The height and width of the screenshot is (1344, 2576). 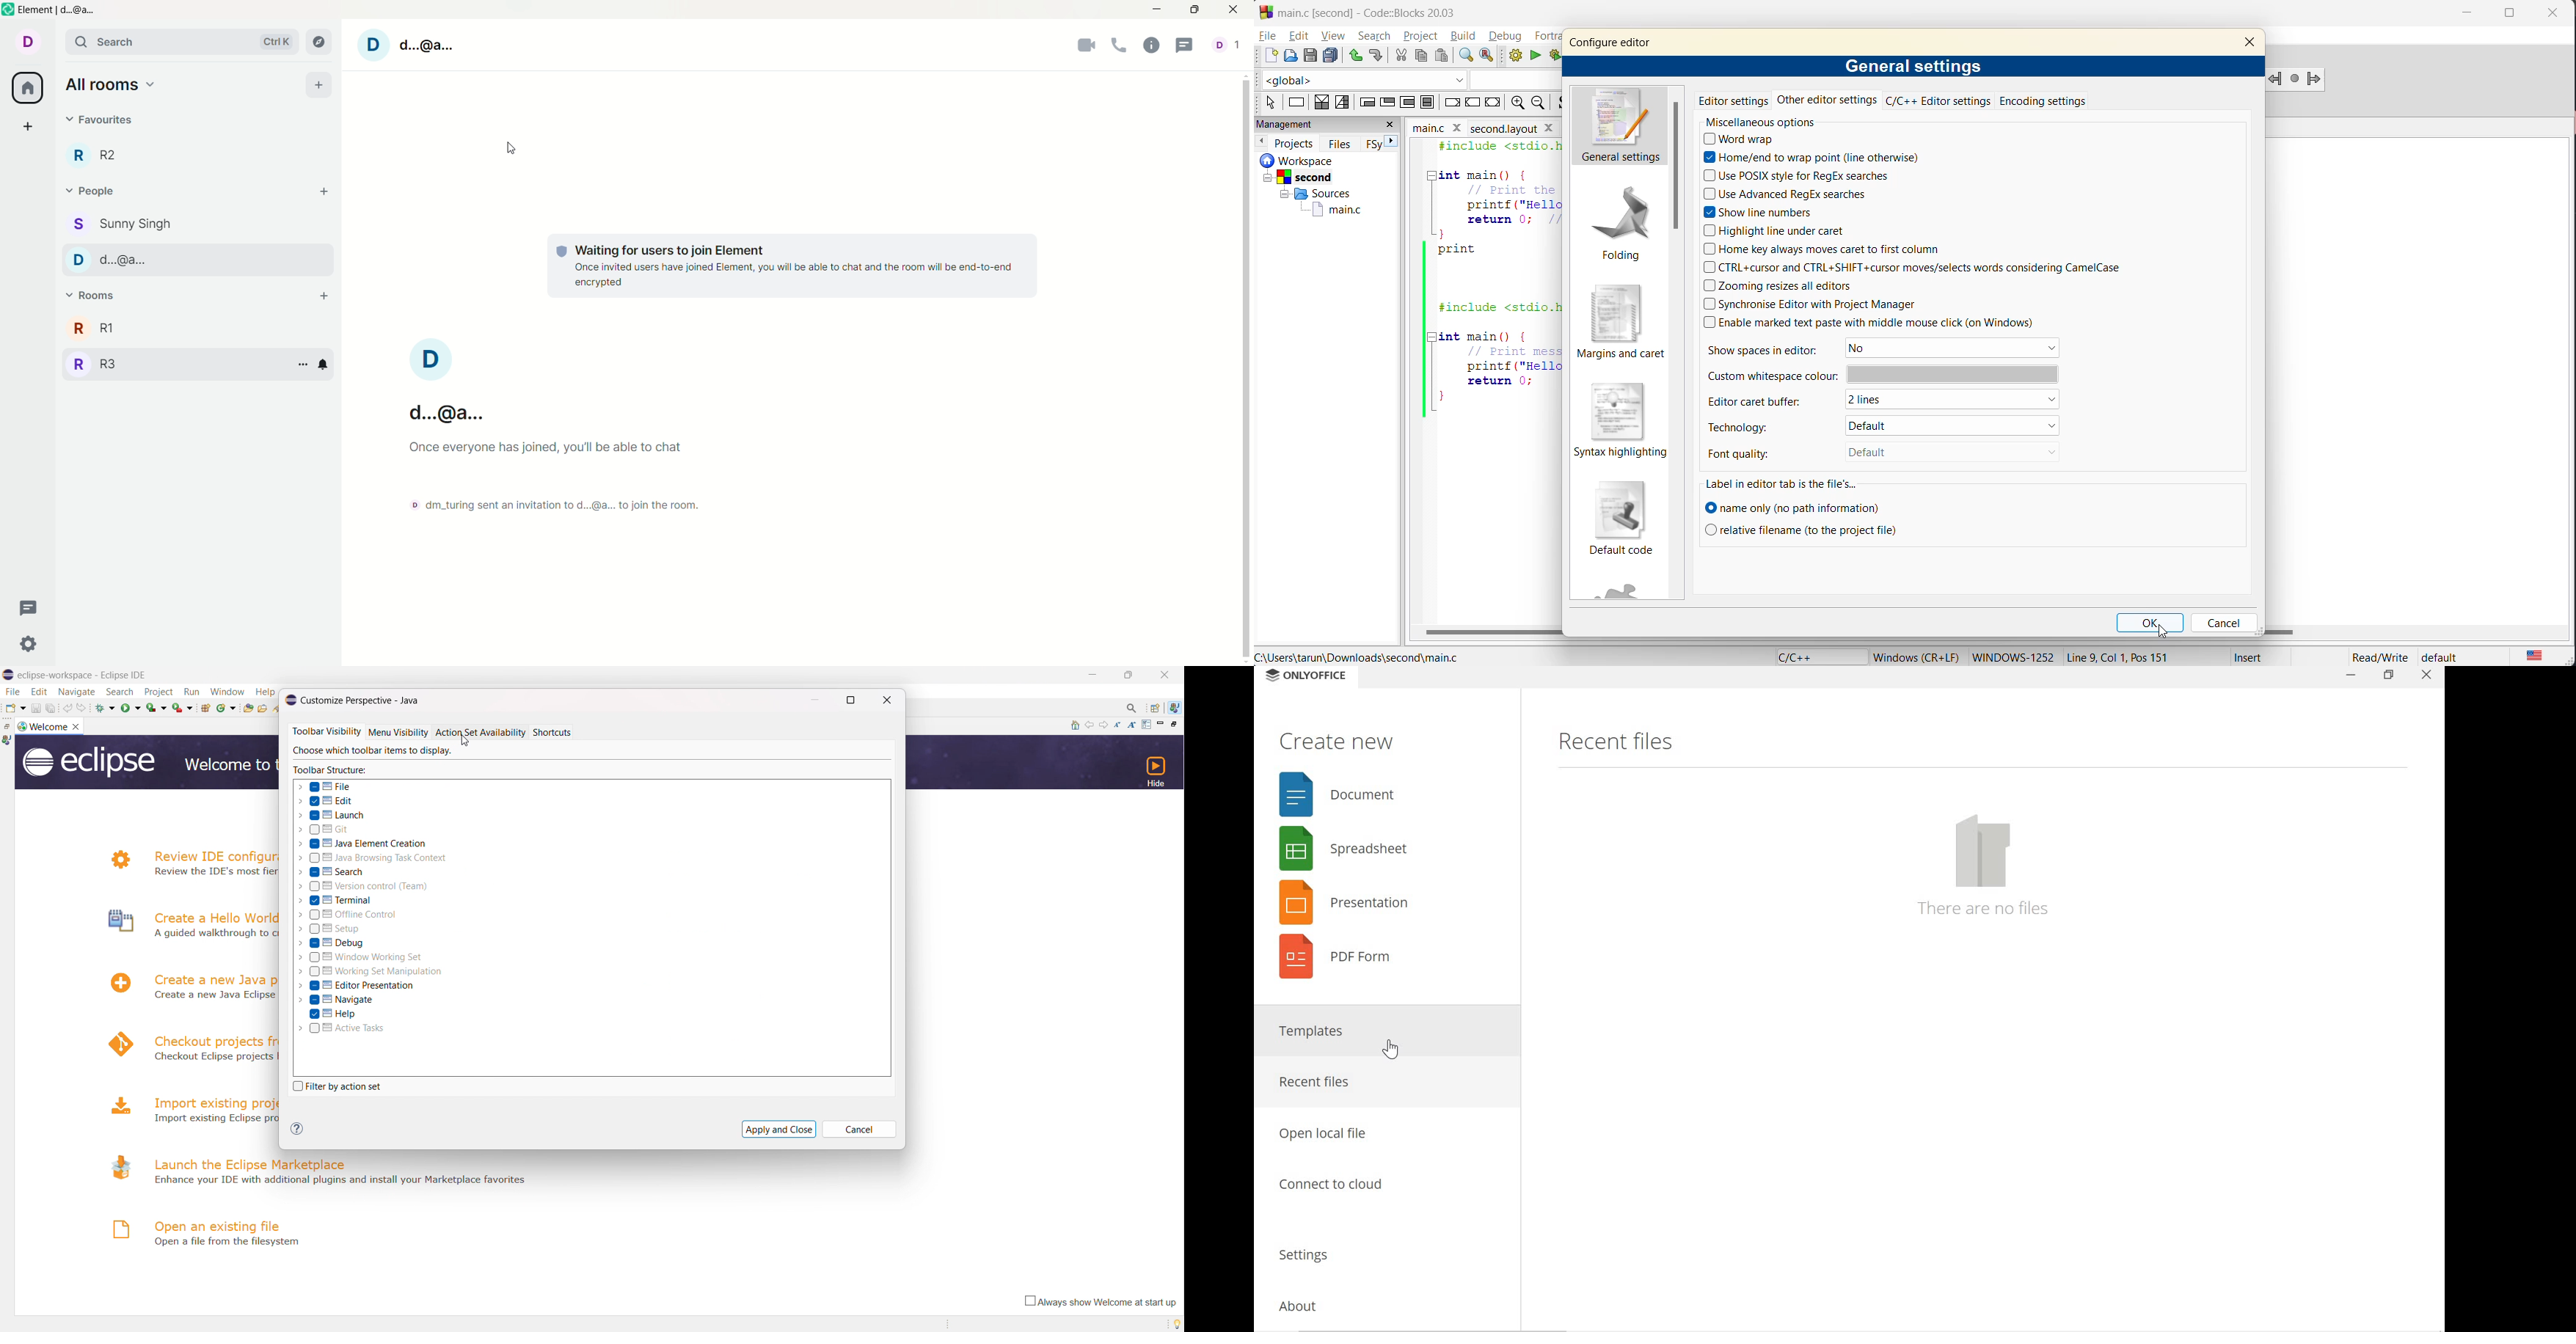 I want to click on management, so click(x=1316, y=124).